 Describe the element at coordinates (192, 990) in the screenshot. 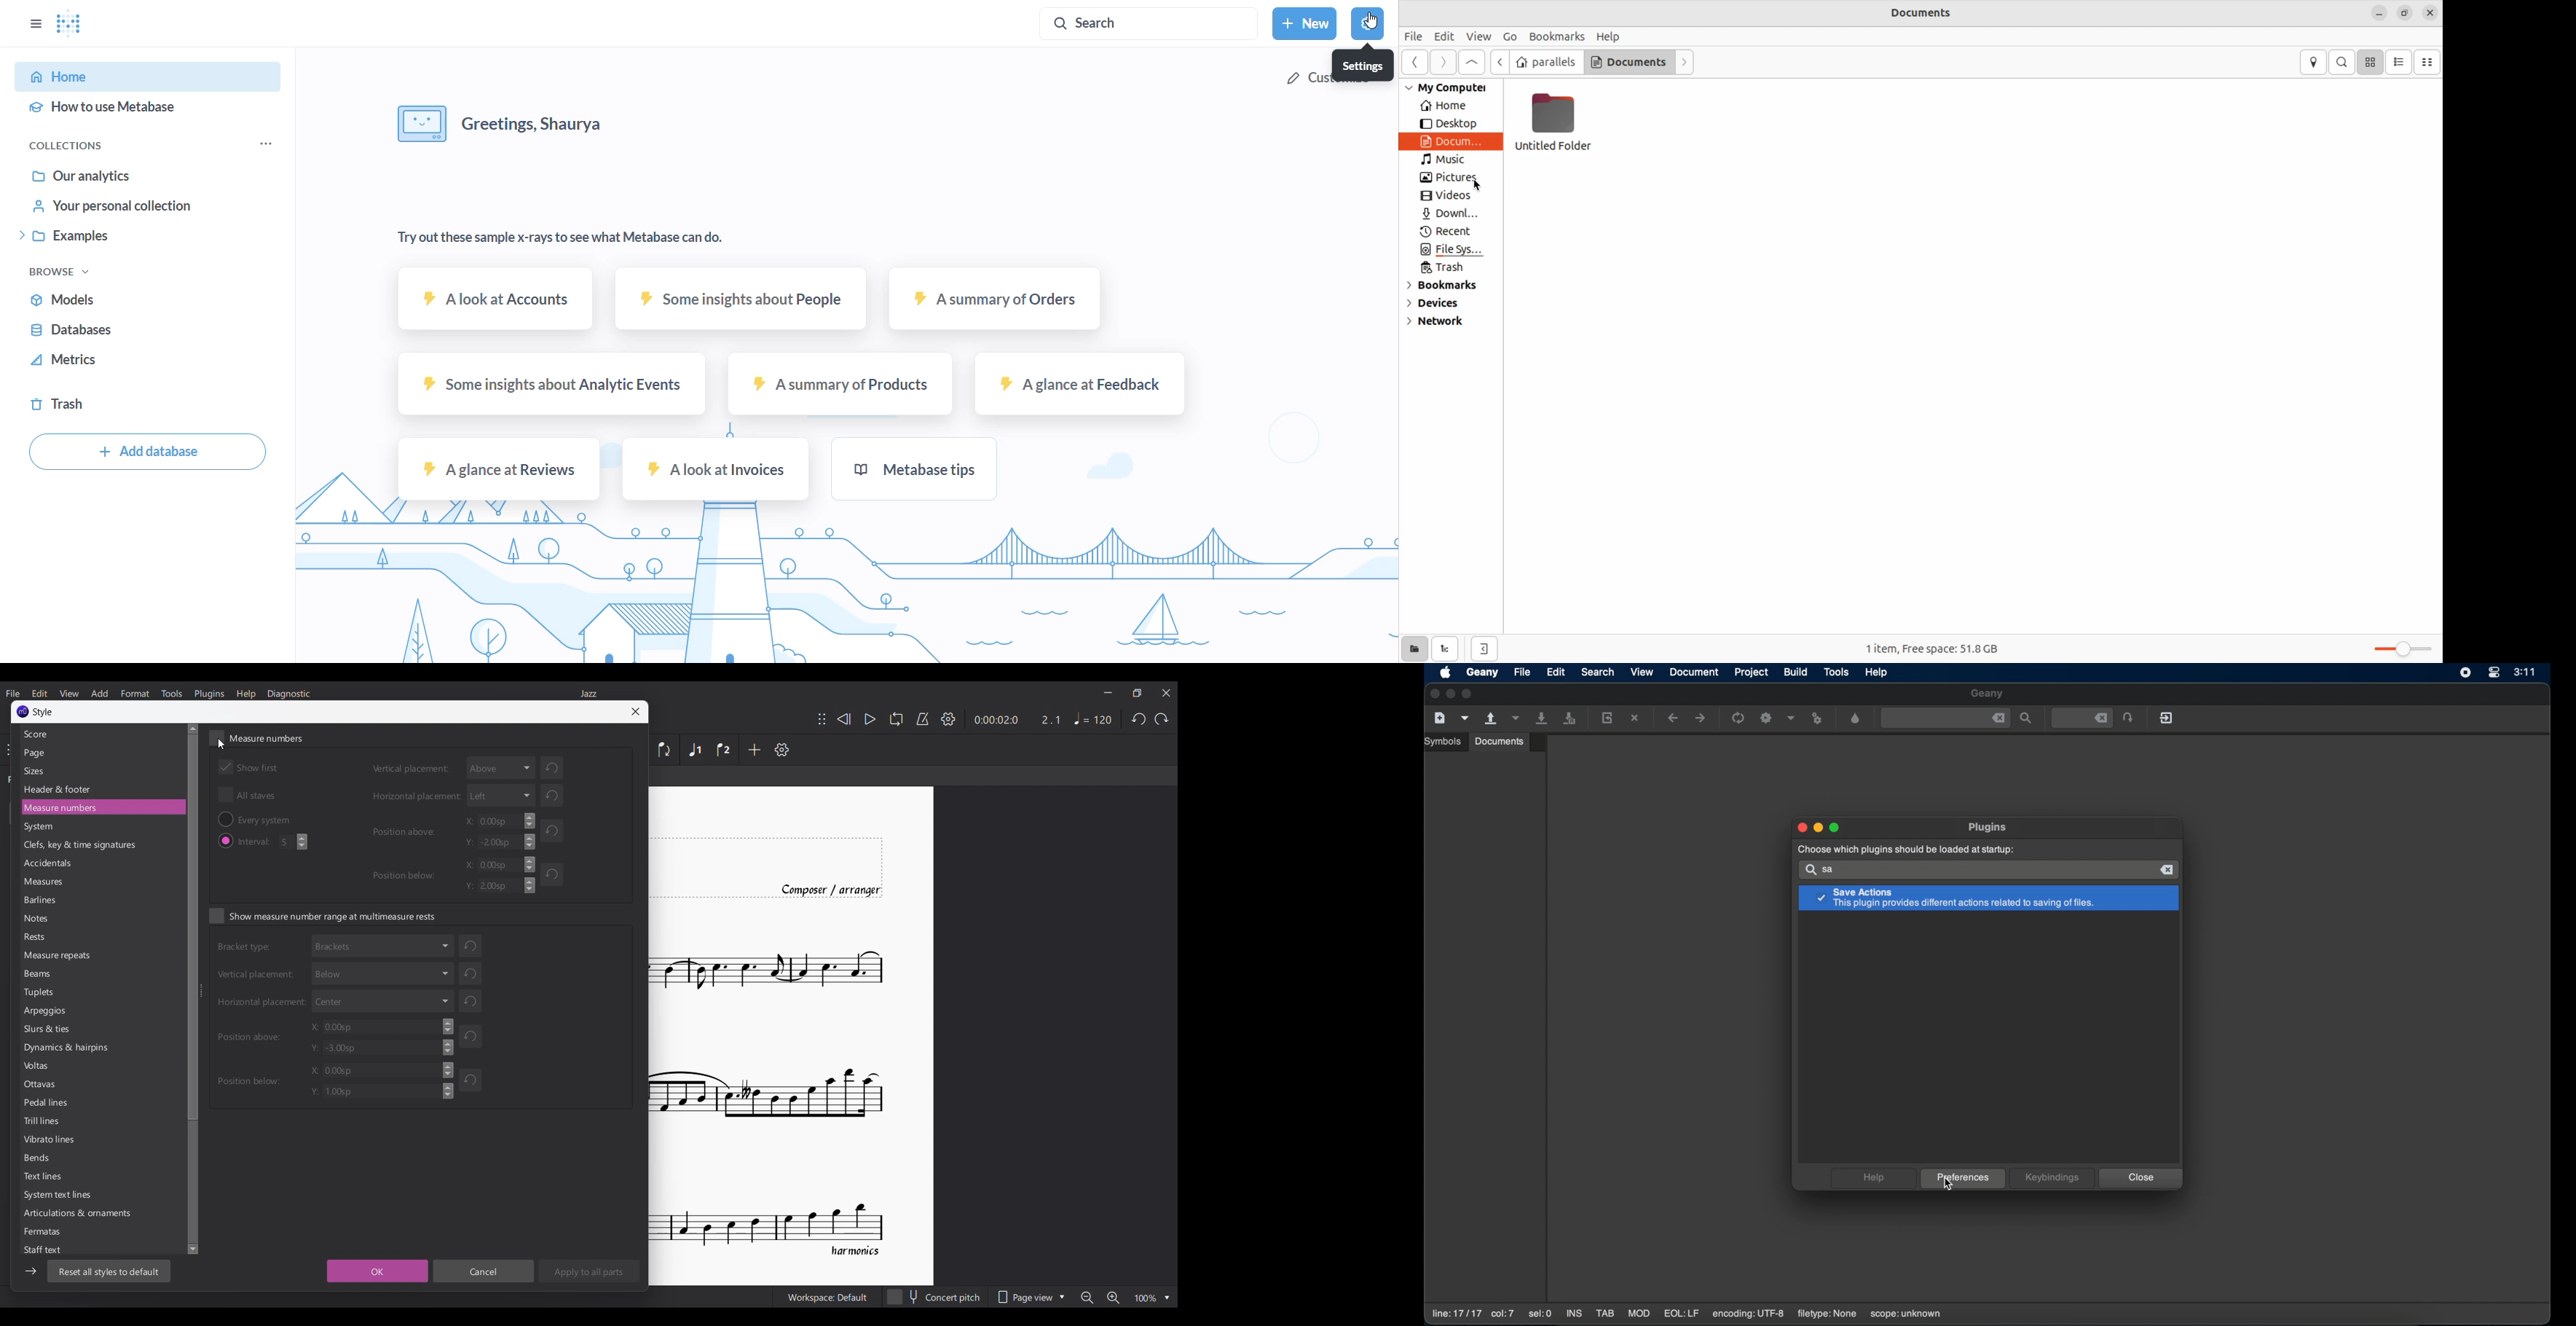

I see `Change width of panel` at that location.